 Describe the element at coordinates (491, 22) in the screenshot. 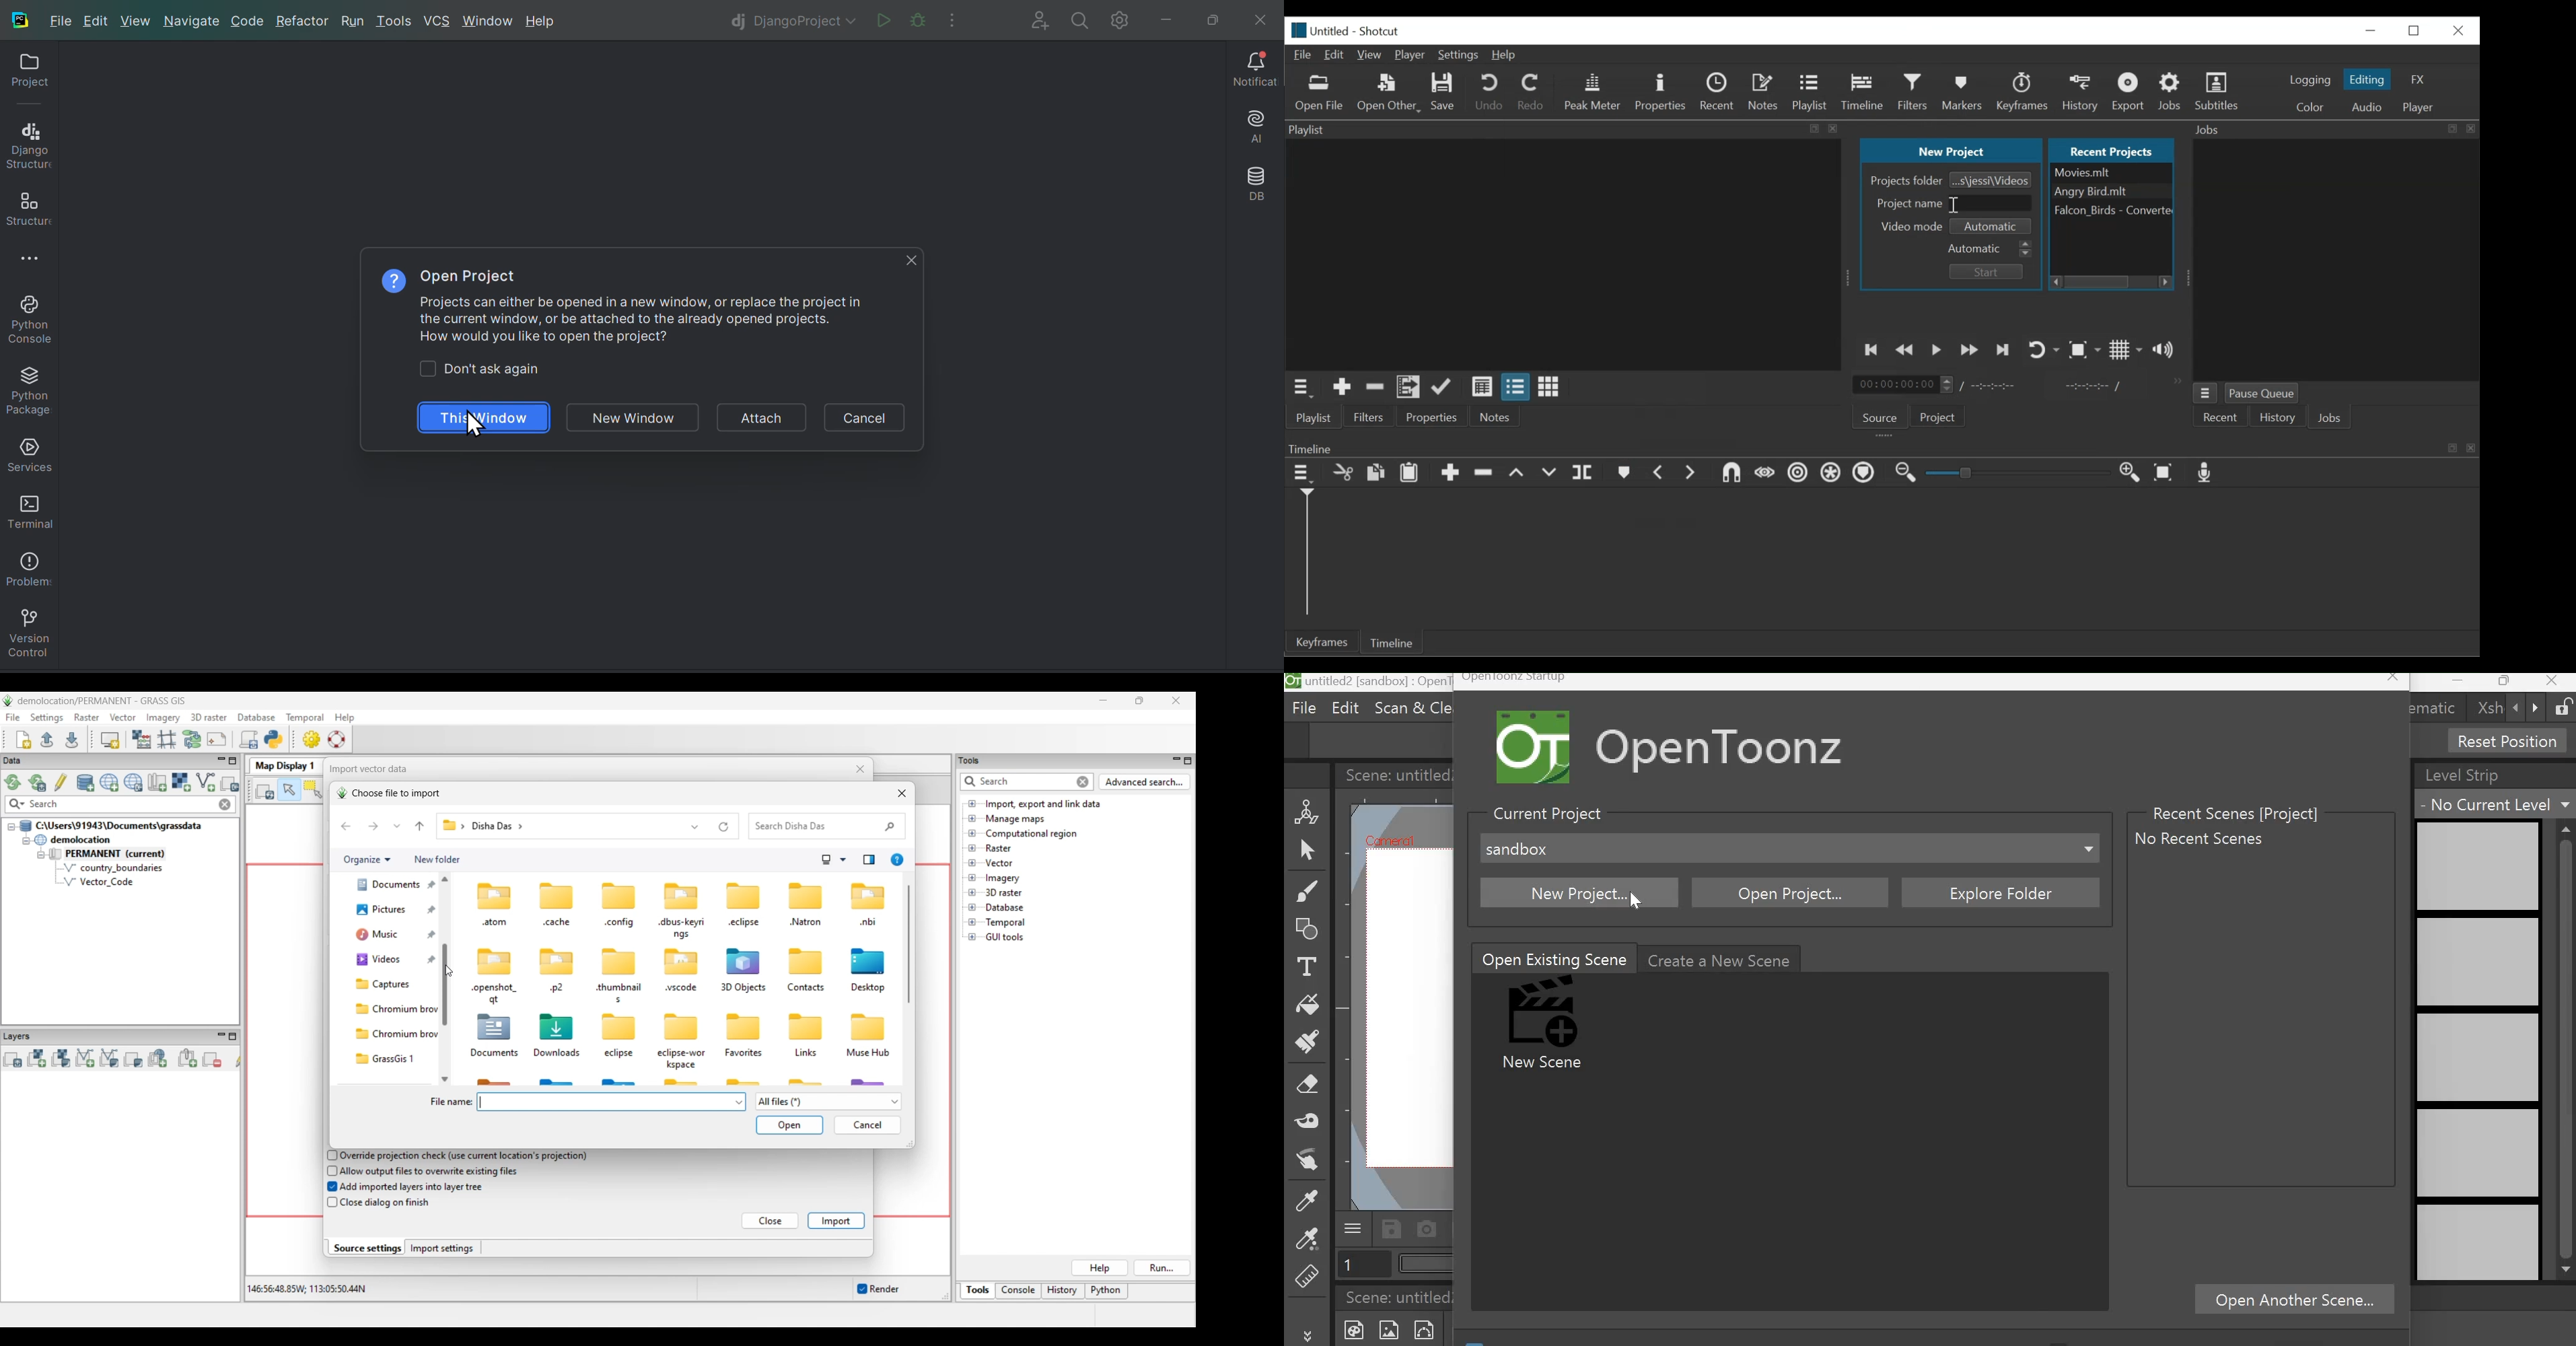

I see `Window` at that location.